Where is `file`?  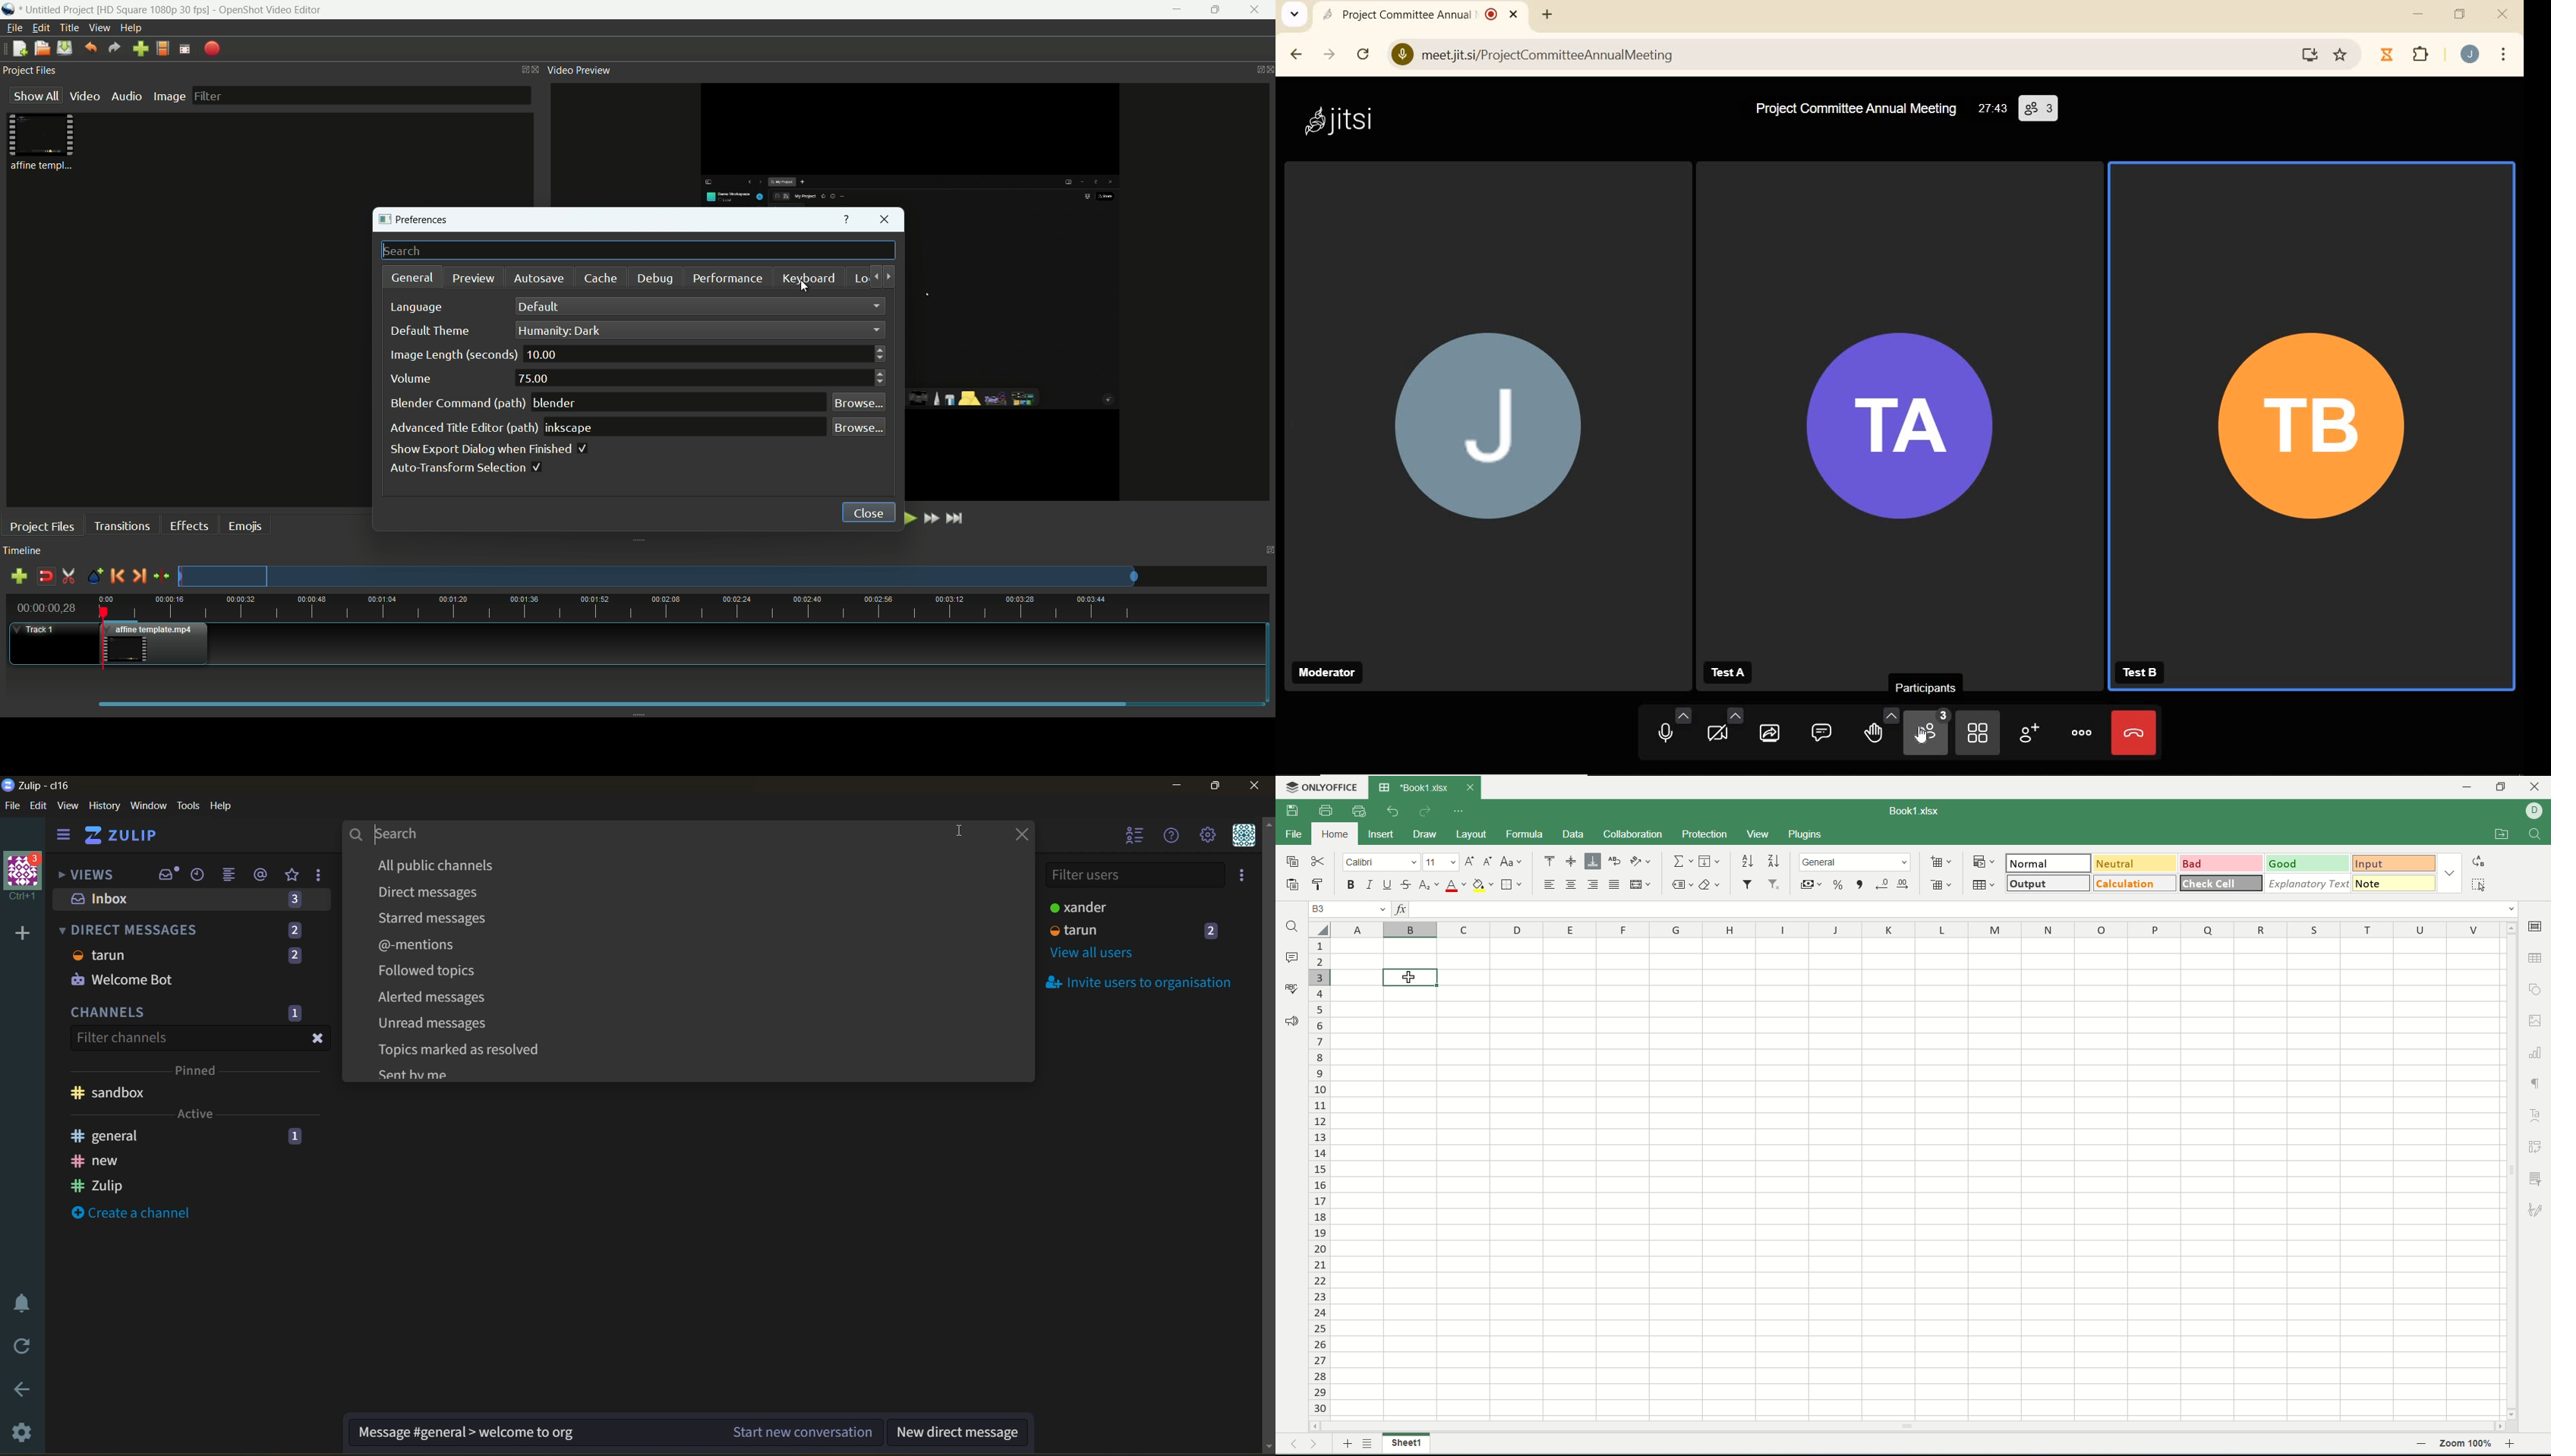 file is located at coordinates (13, 806).